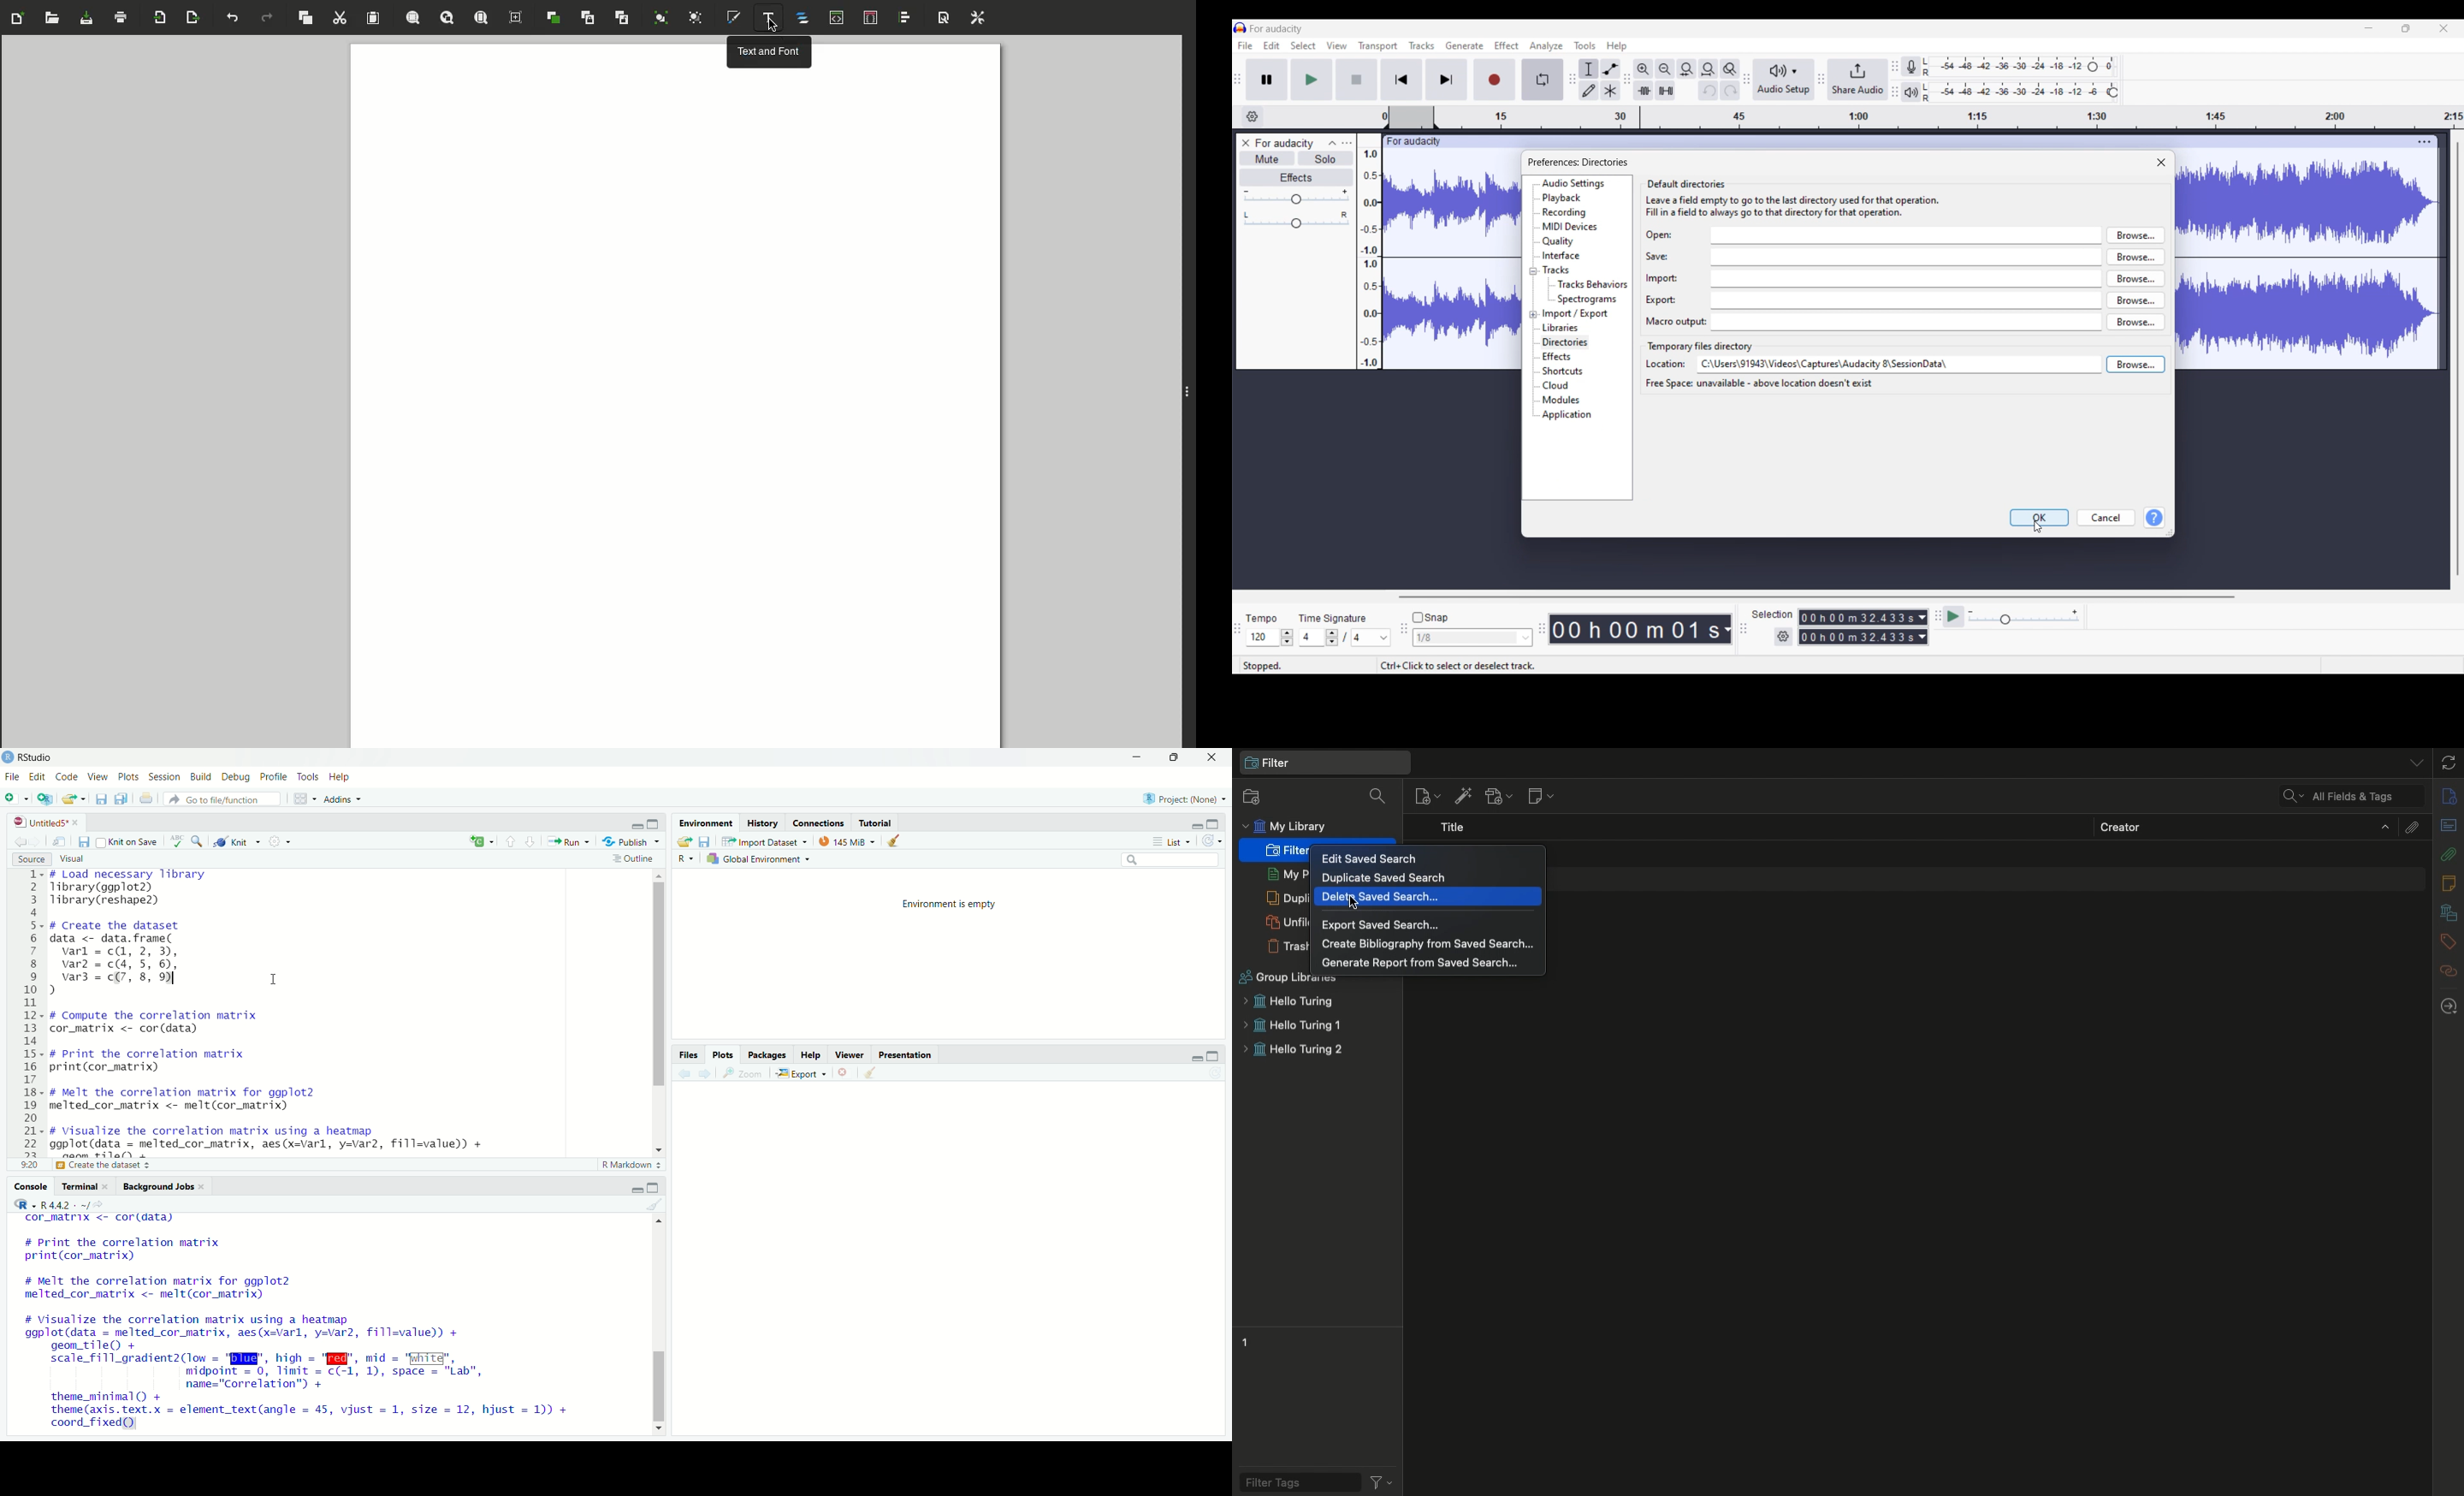 The height and width of the screenshot is (1512, 2464). Describe the element at coordinates (530, 840) in the screenshot. I see `go to next section` at that location.